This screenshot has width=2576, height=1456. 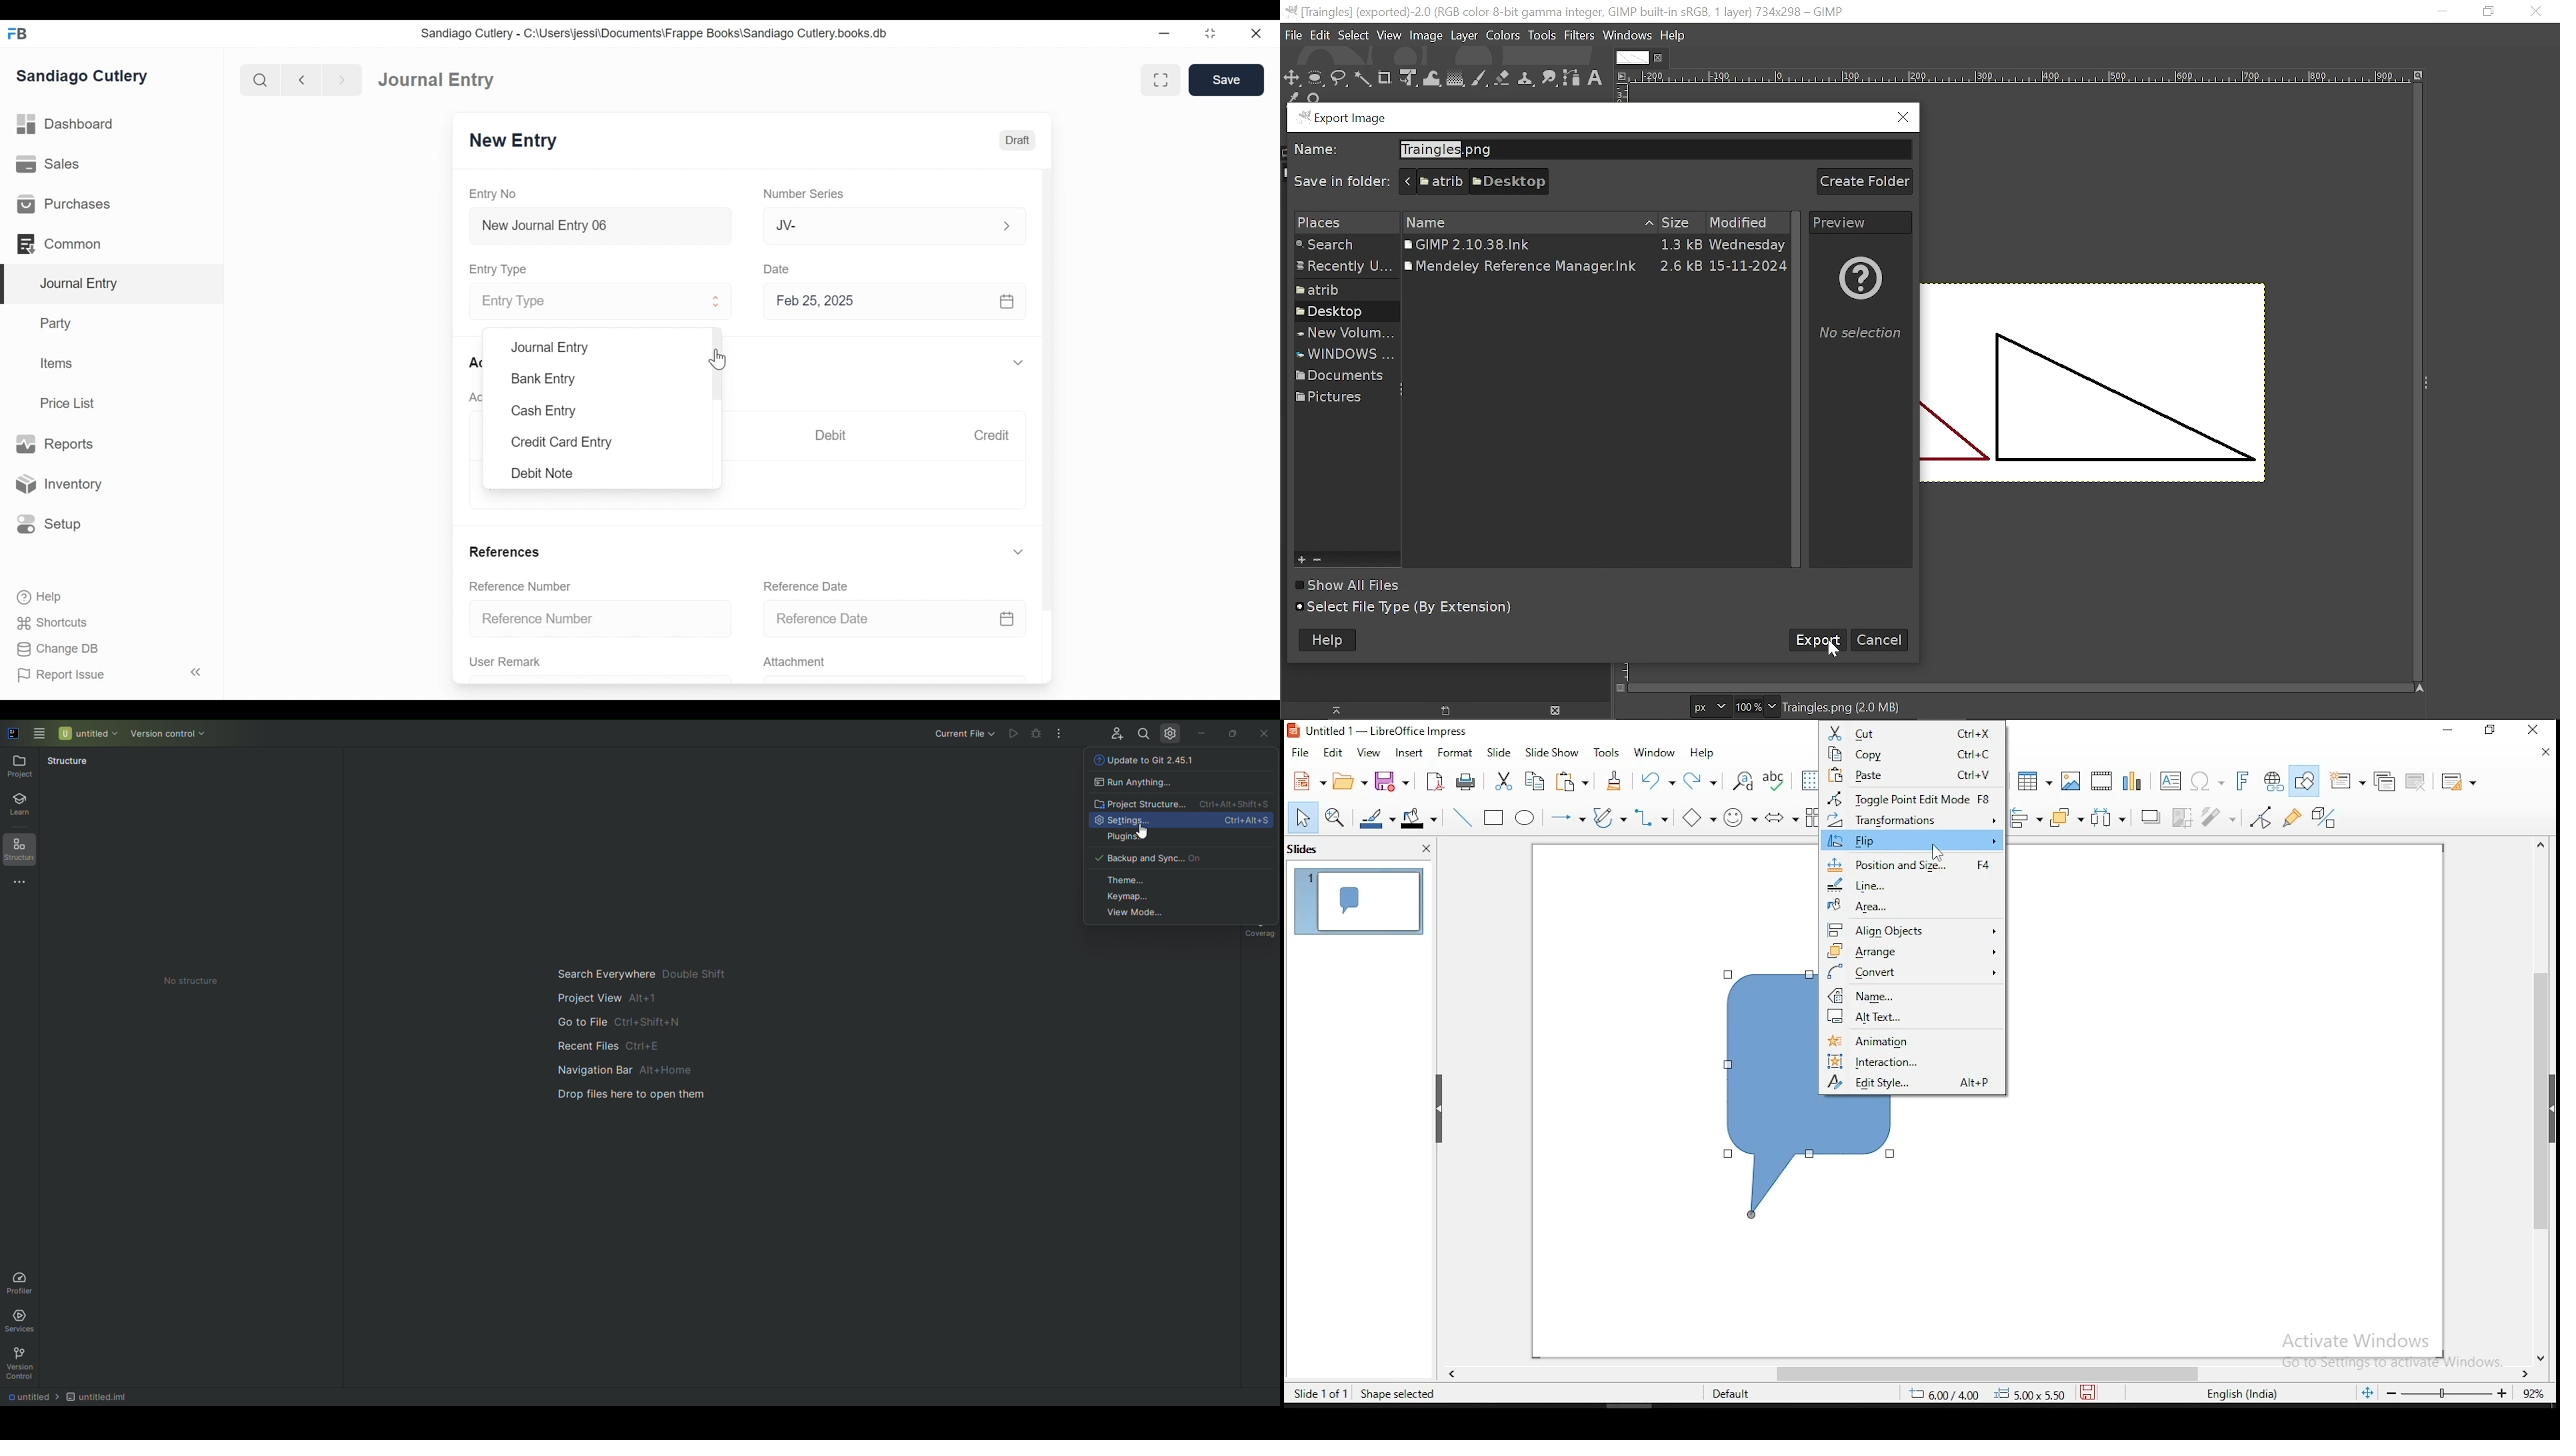 What do you see at coordinates (1354, 36) in the screenshot?
I see `Select` at bounding box center [1354, 36].